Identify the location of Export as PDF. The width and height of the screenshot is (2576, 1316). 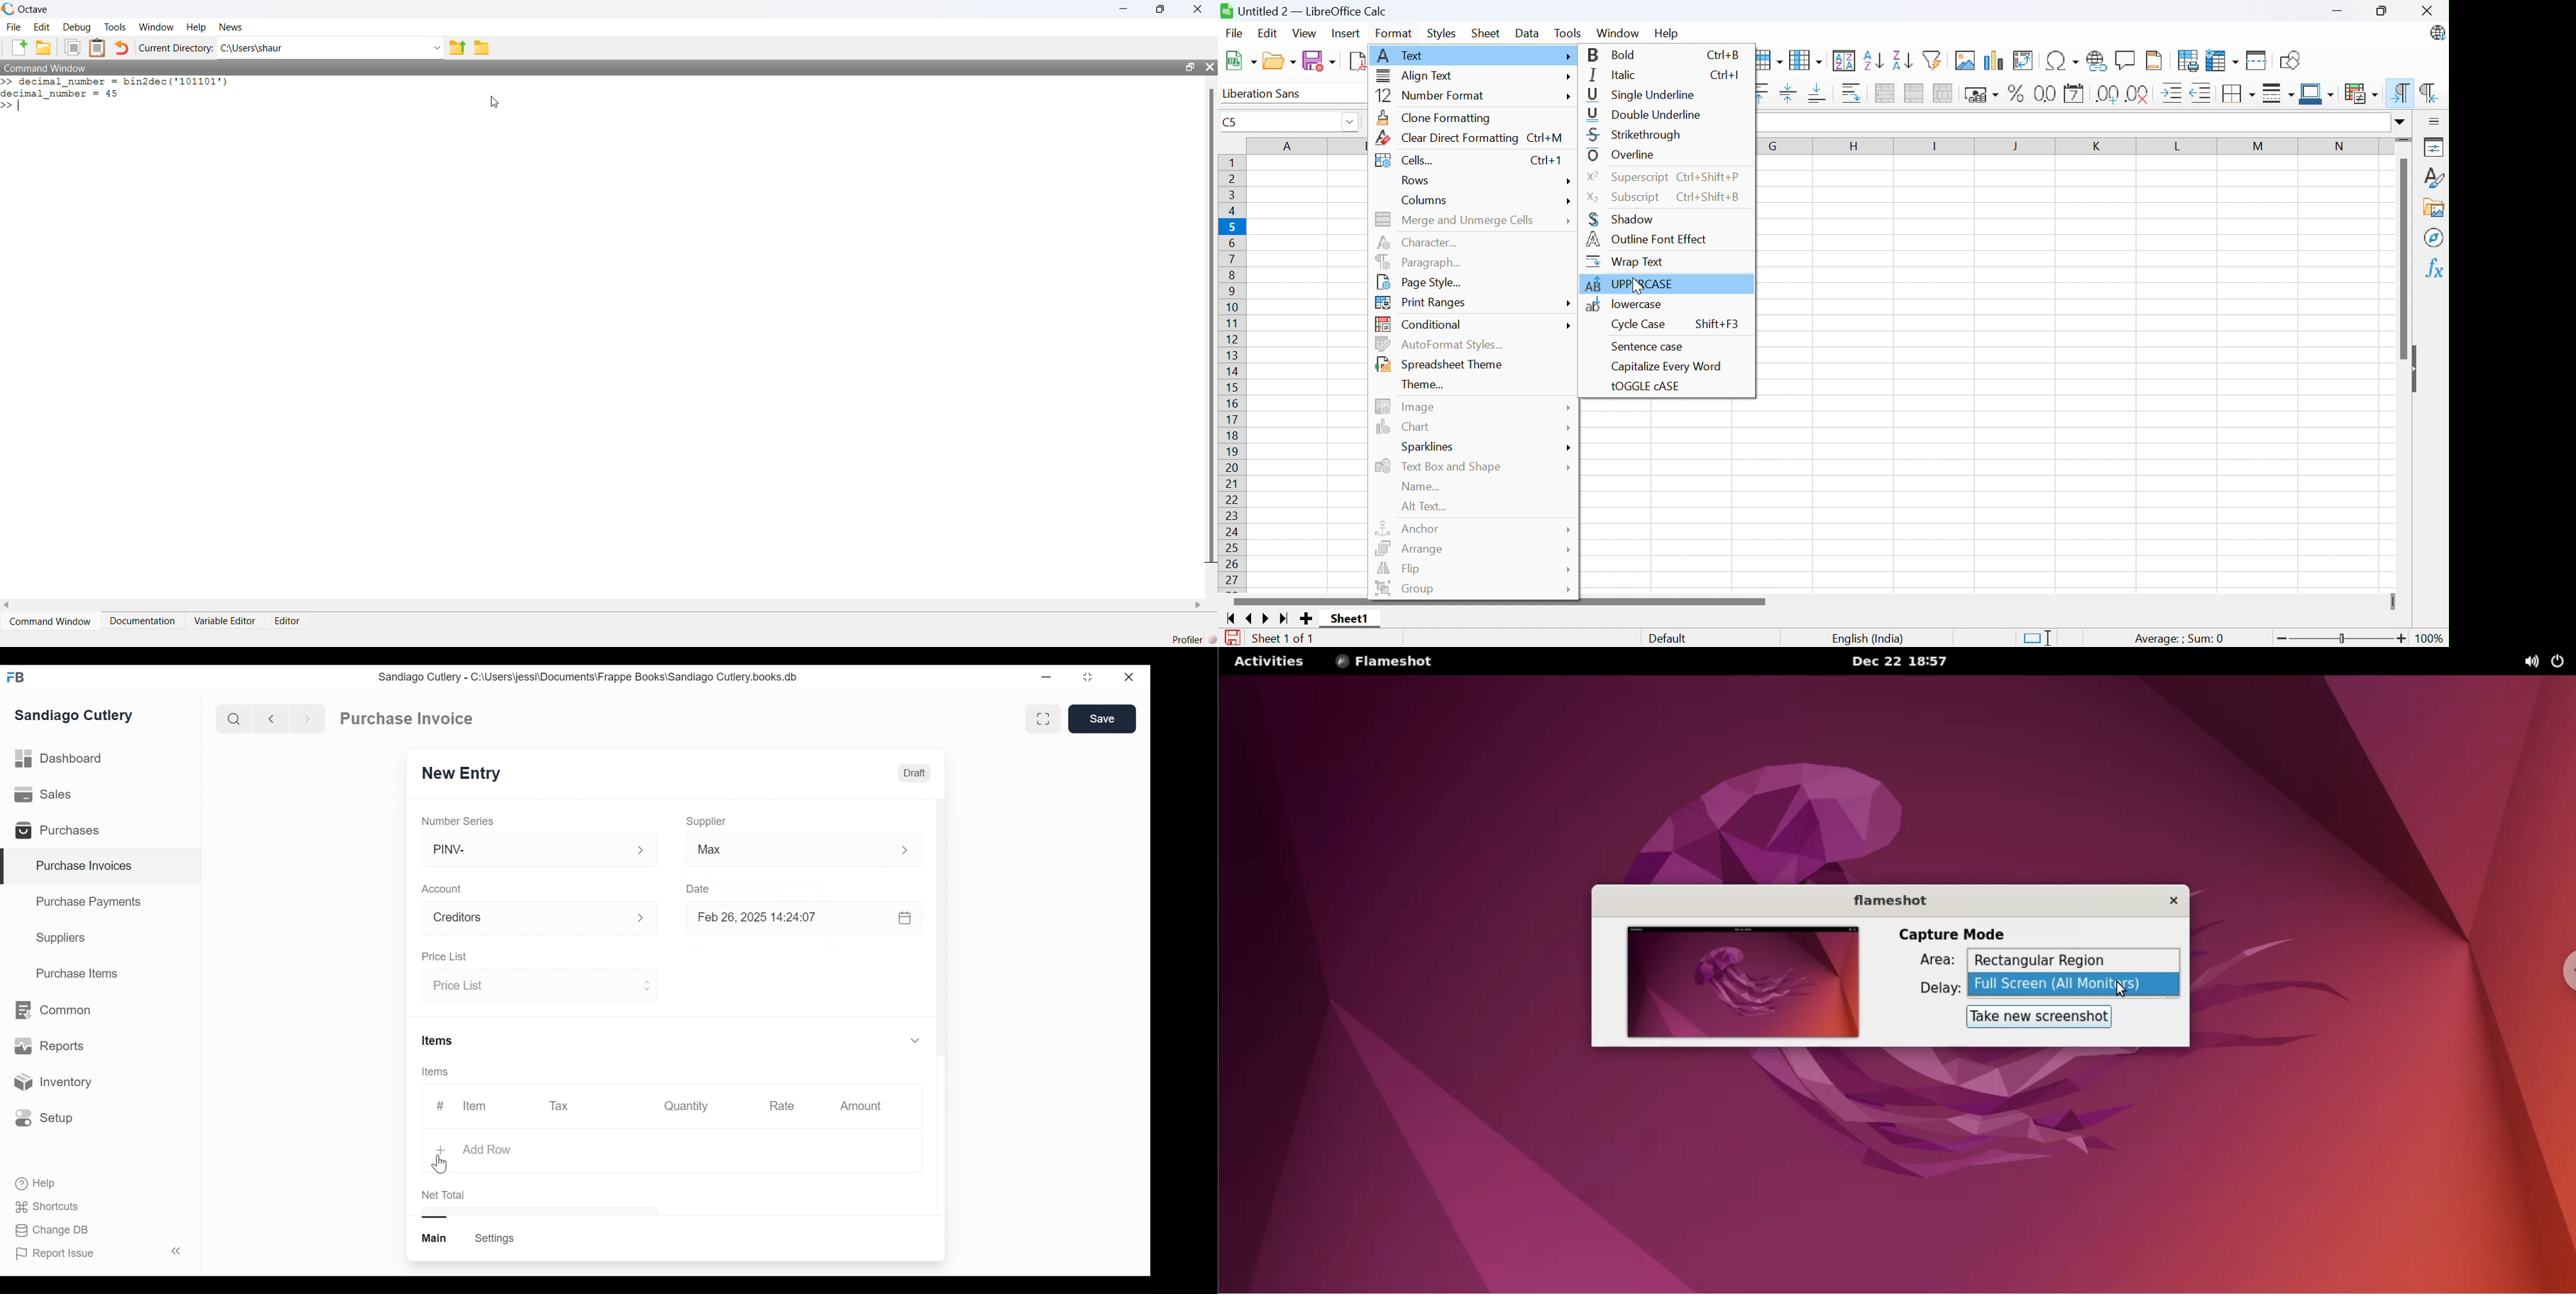
(1358, 62).